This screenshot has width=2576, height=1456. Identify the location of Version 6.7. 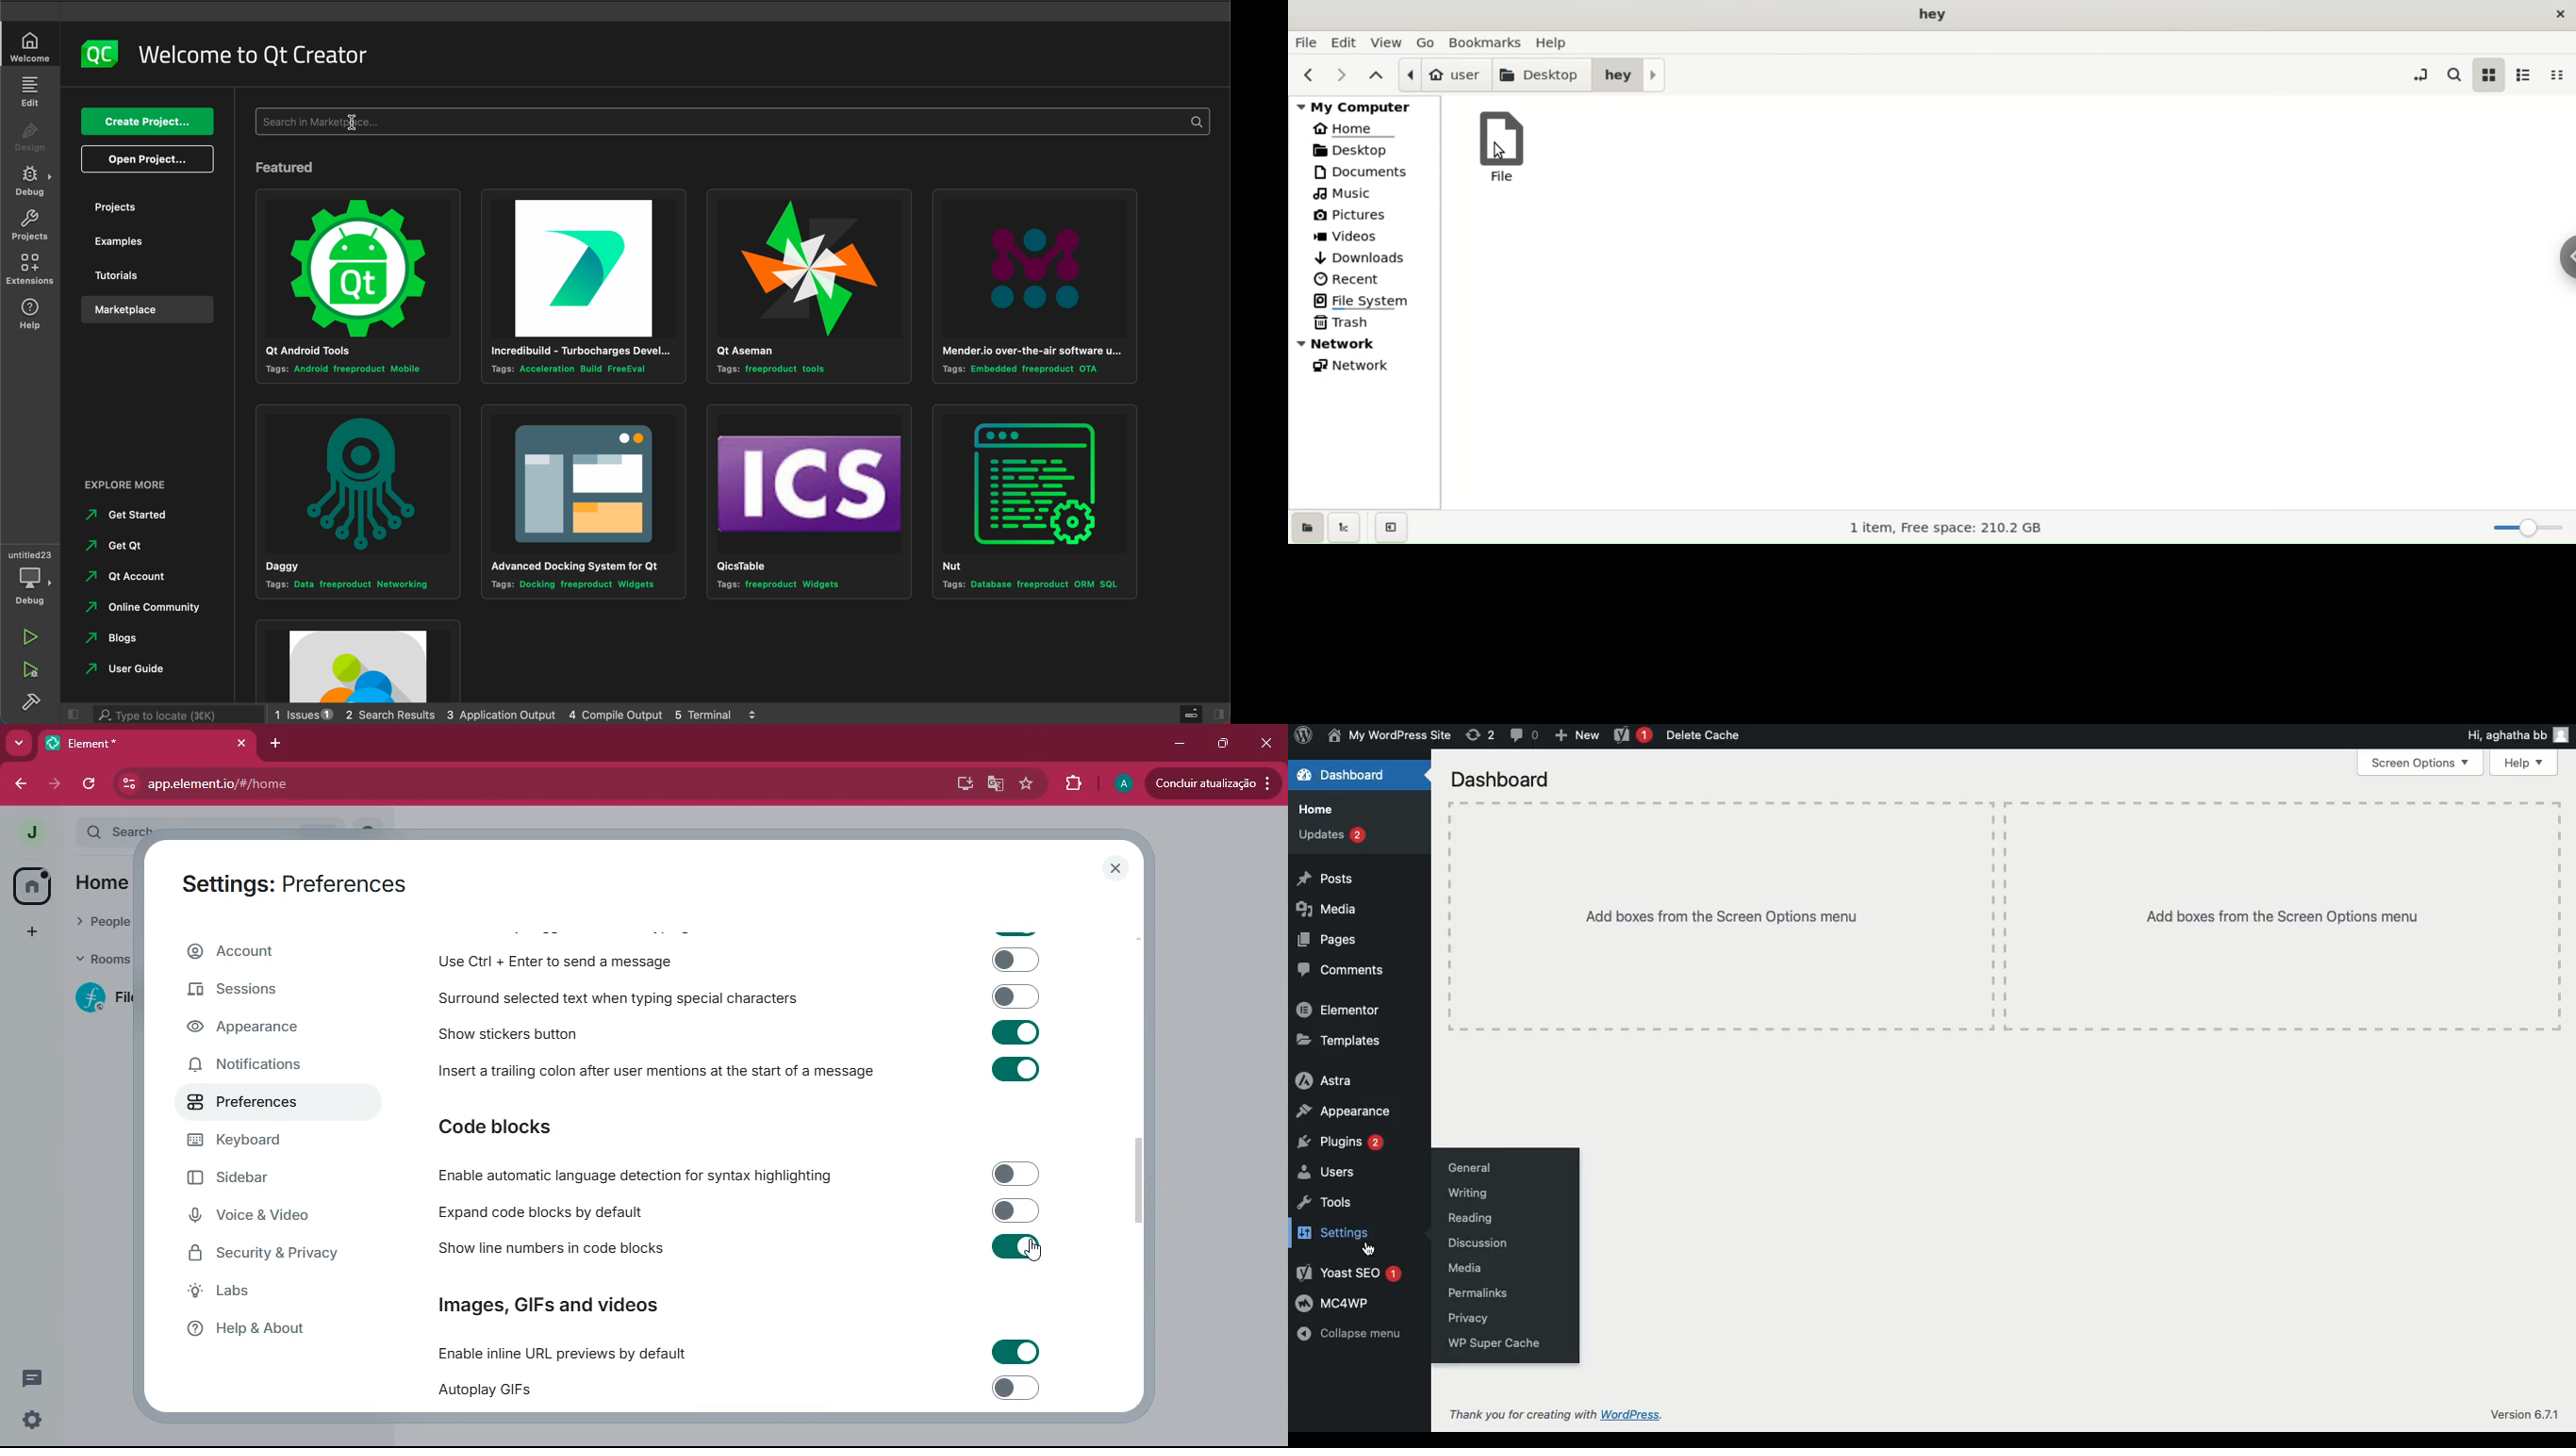
(2520, 1413).